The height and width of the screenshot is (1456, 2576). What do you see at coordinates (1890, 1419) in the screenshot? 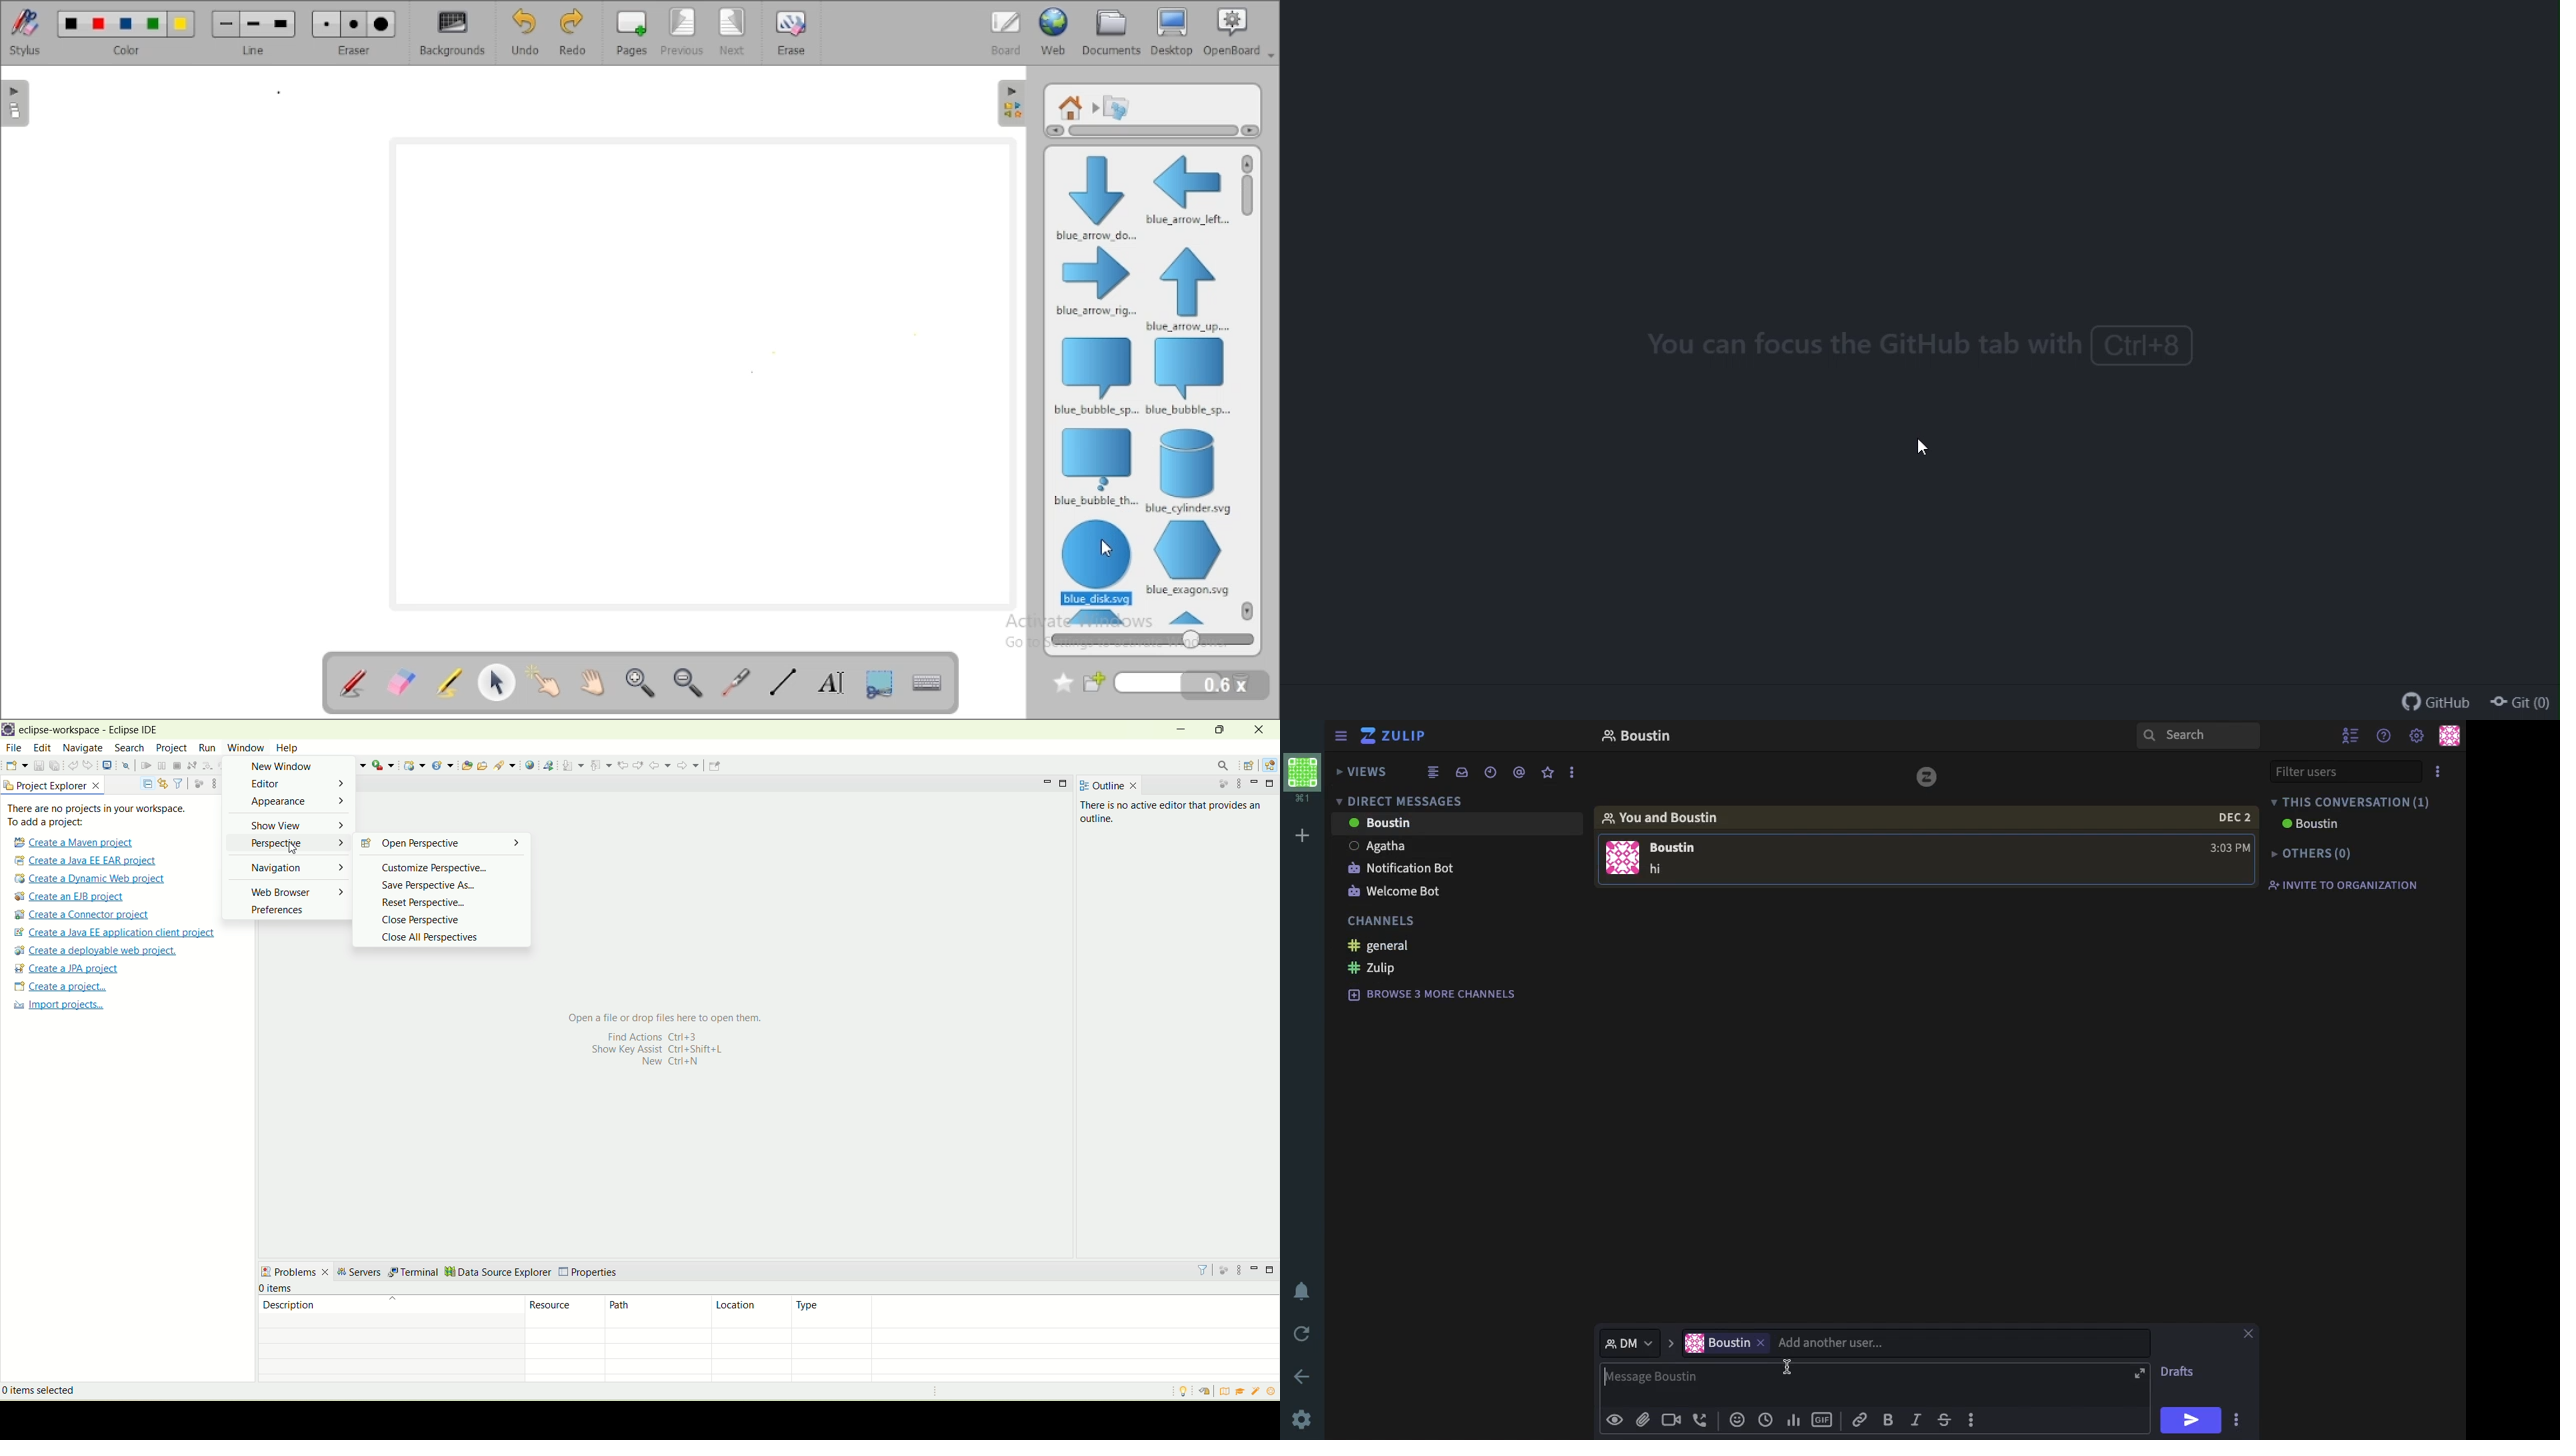
I see `bold` at bounding box center [1890, 1419].